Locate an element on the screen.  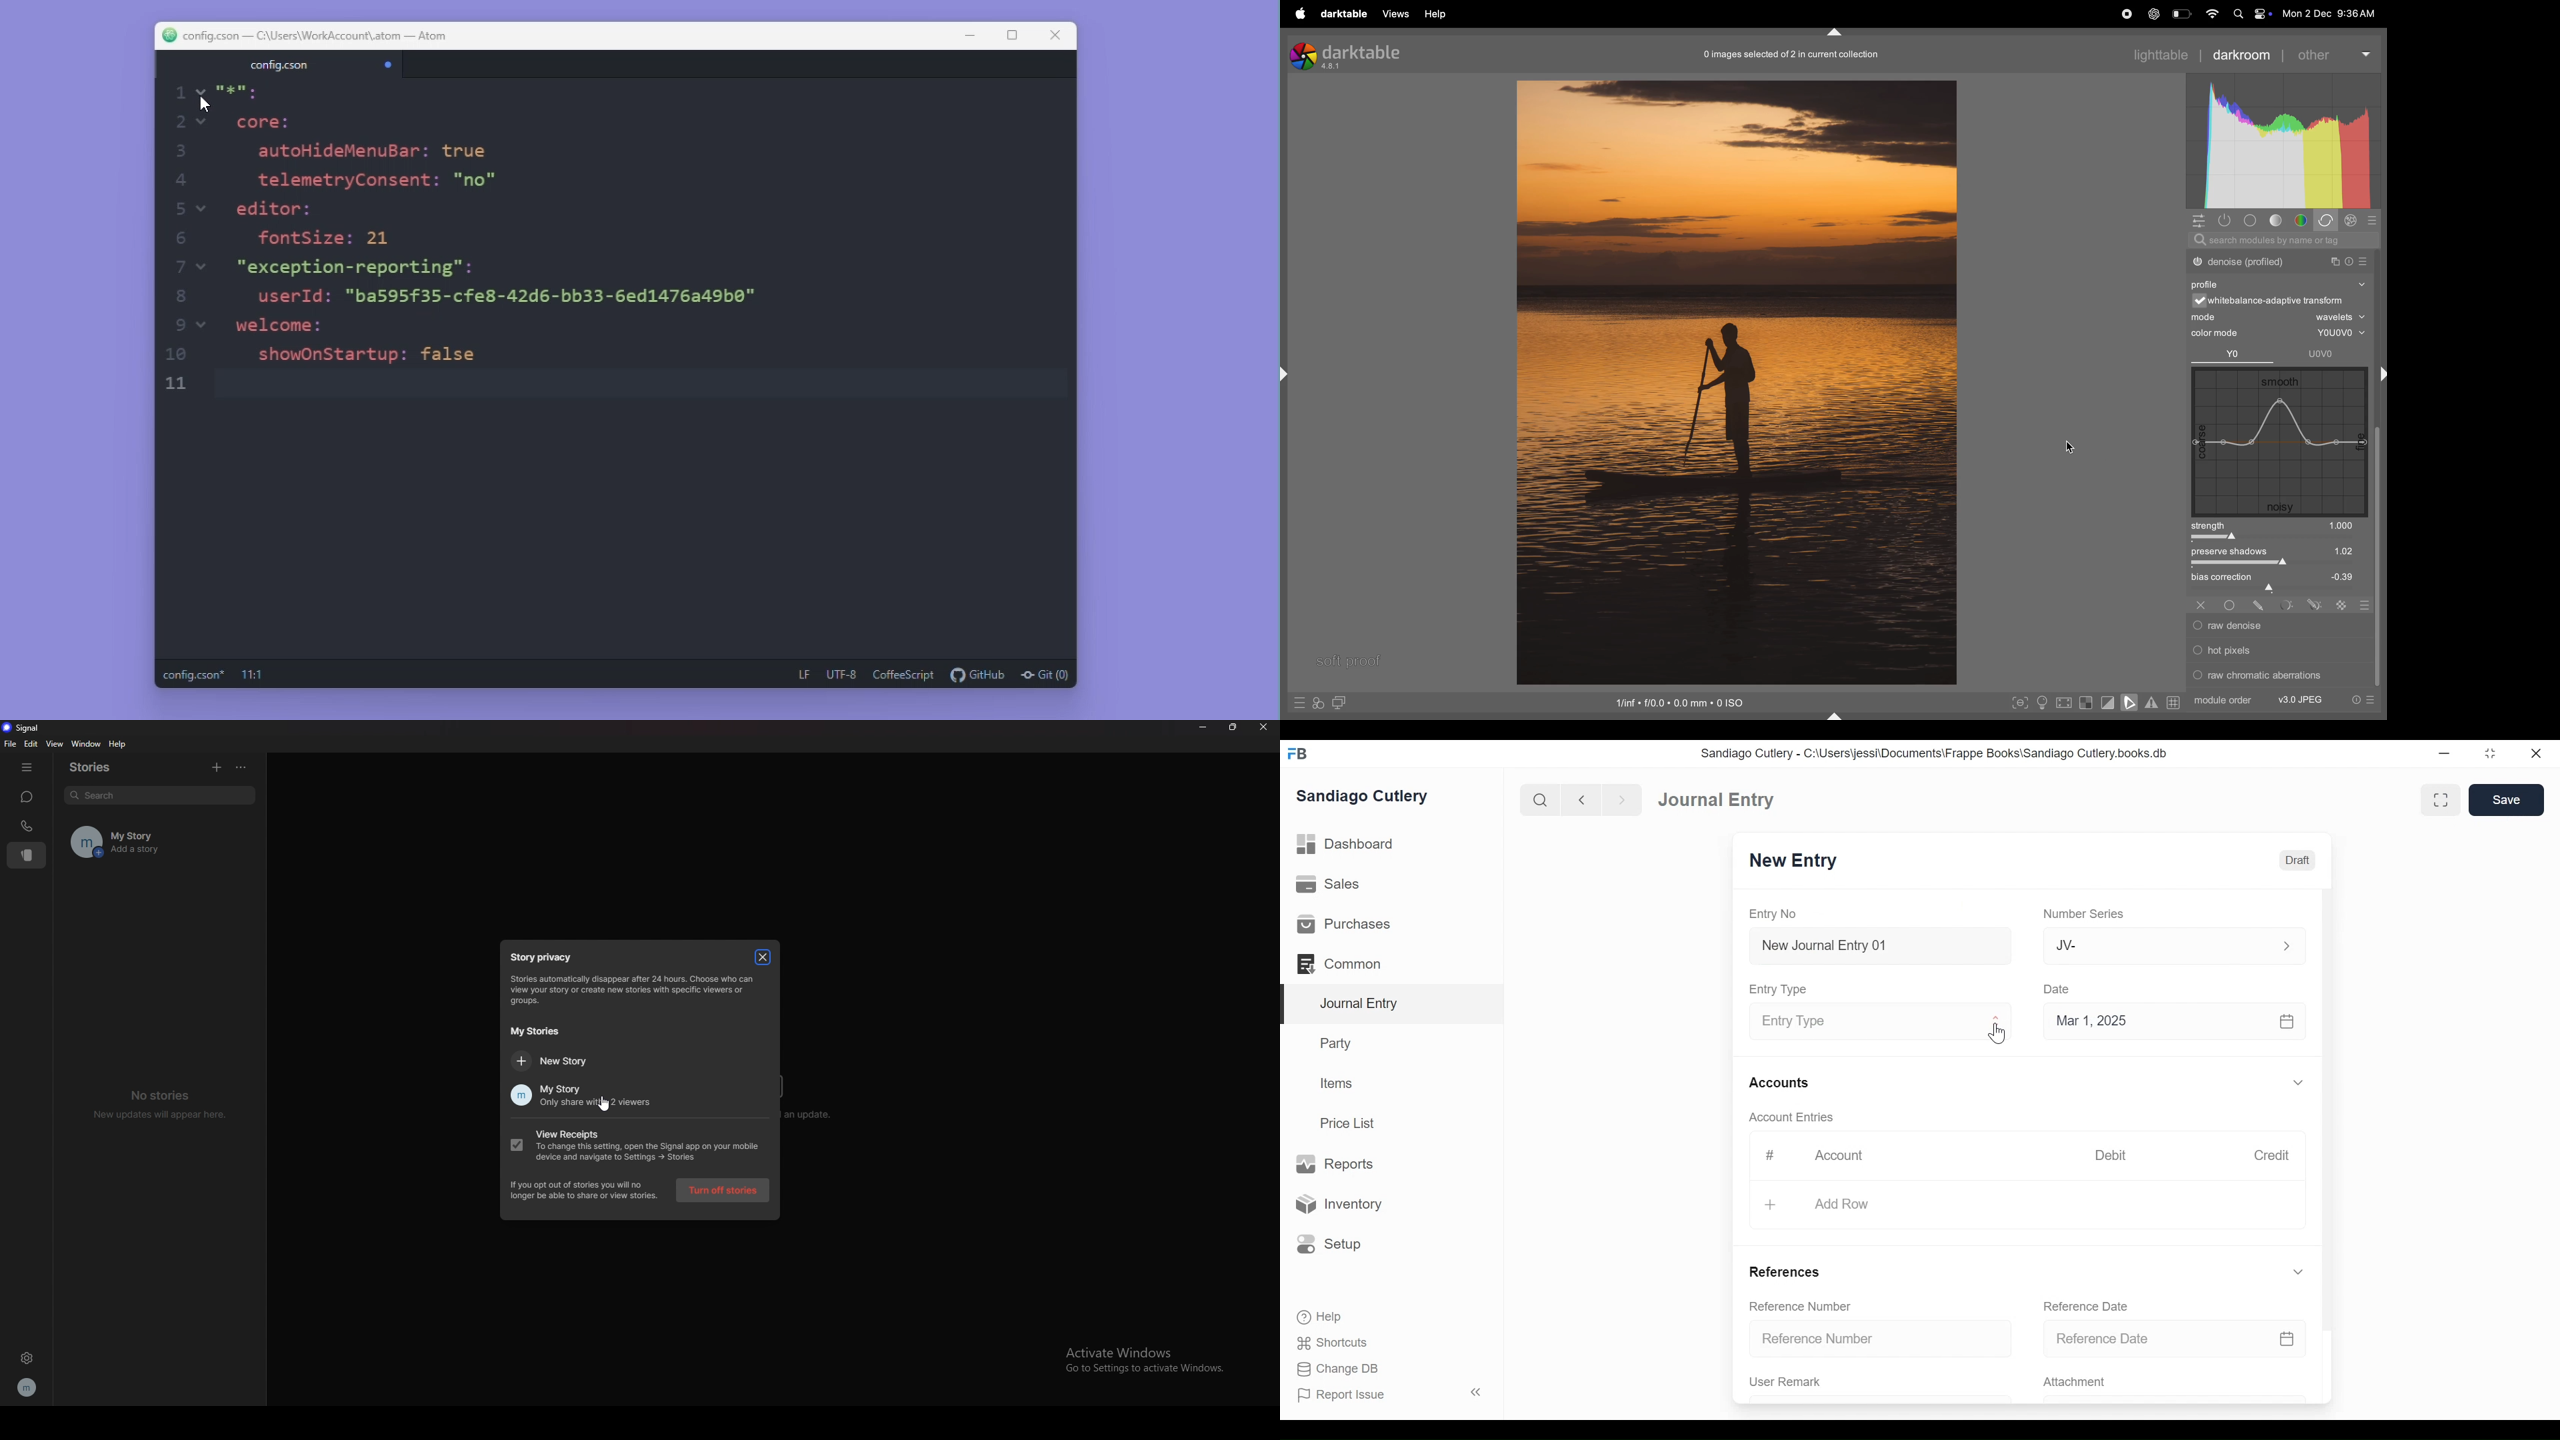
task bar is located at coordinates (2379, 558).